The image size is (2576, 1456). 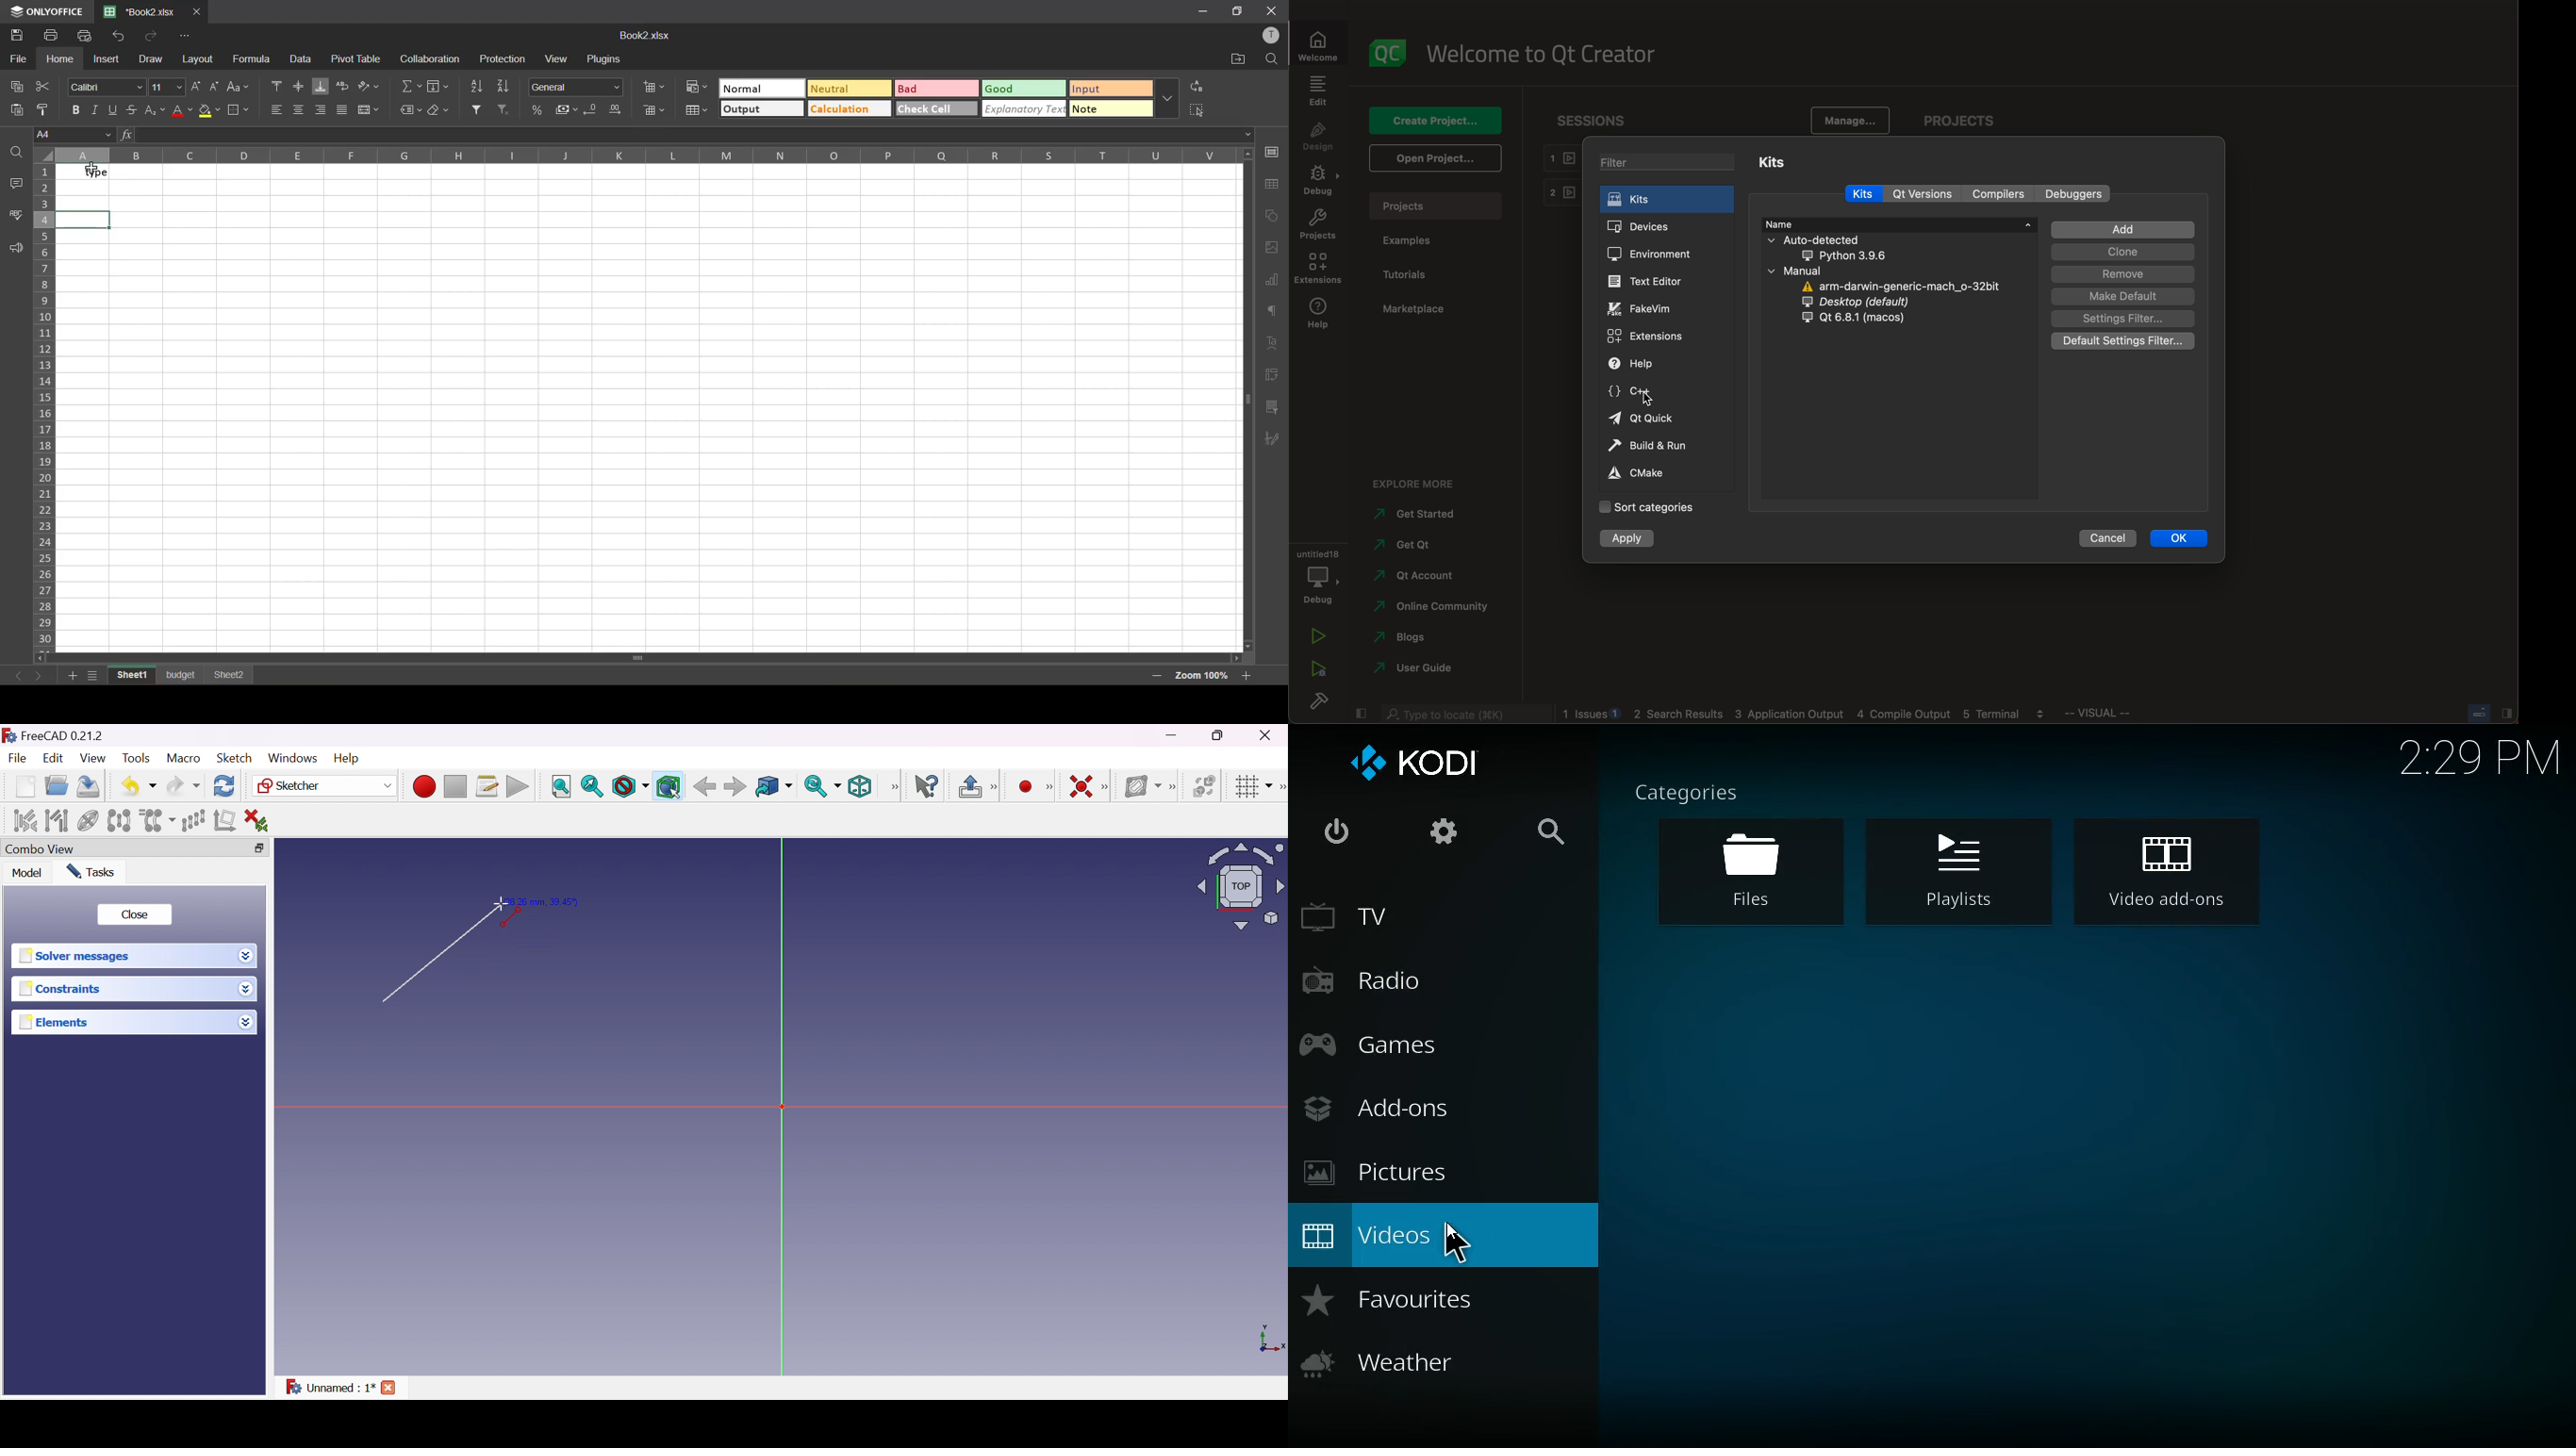 I want to click on Constrain coincident, so click(x=1079, y=786).